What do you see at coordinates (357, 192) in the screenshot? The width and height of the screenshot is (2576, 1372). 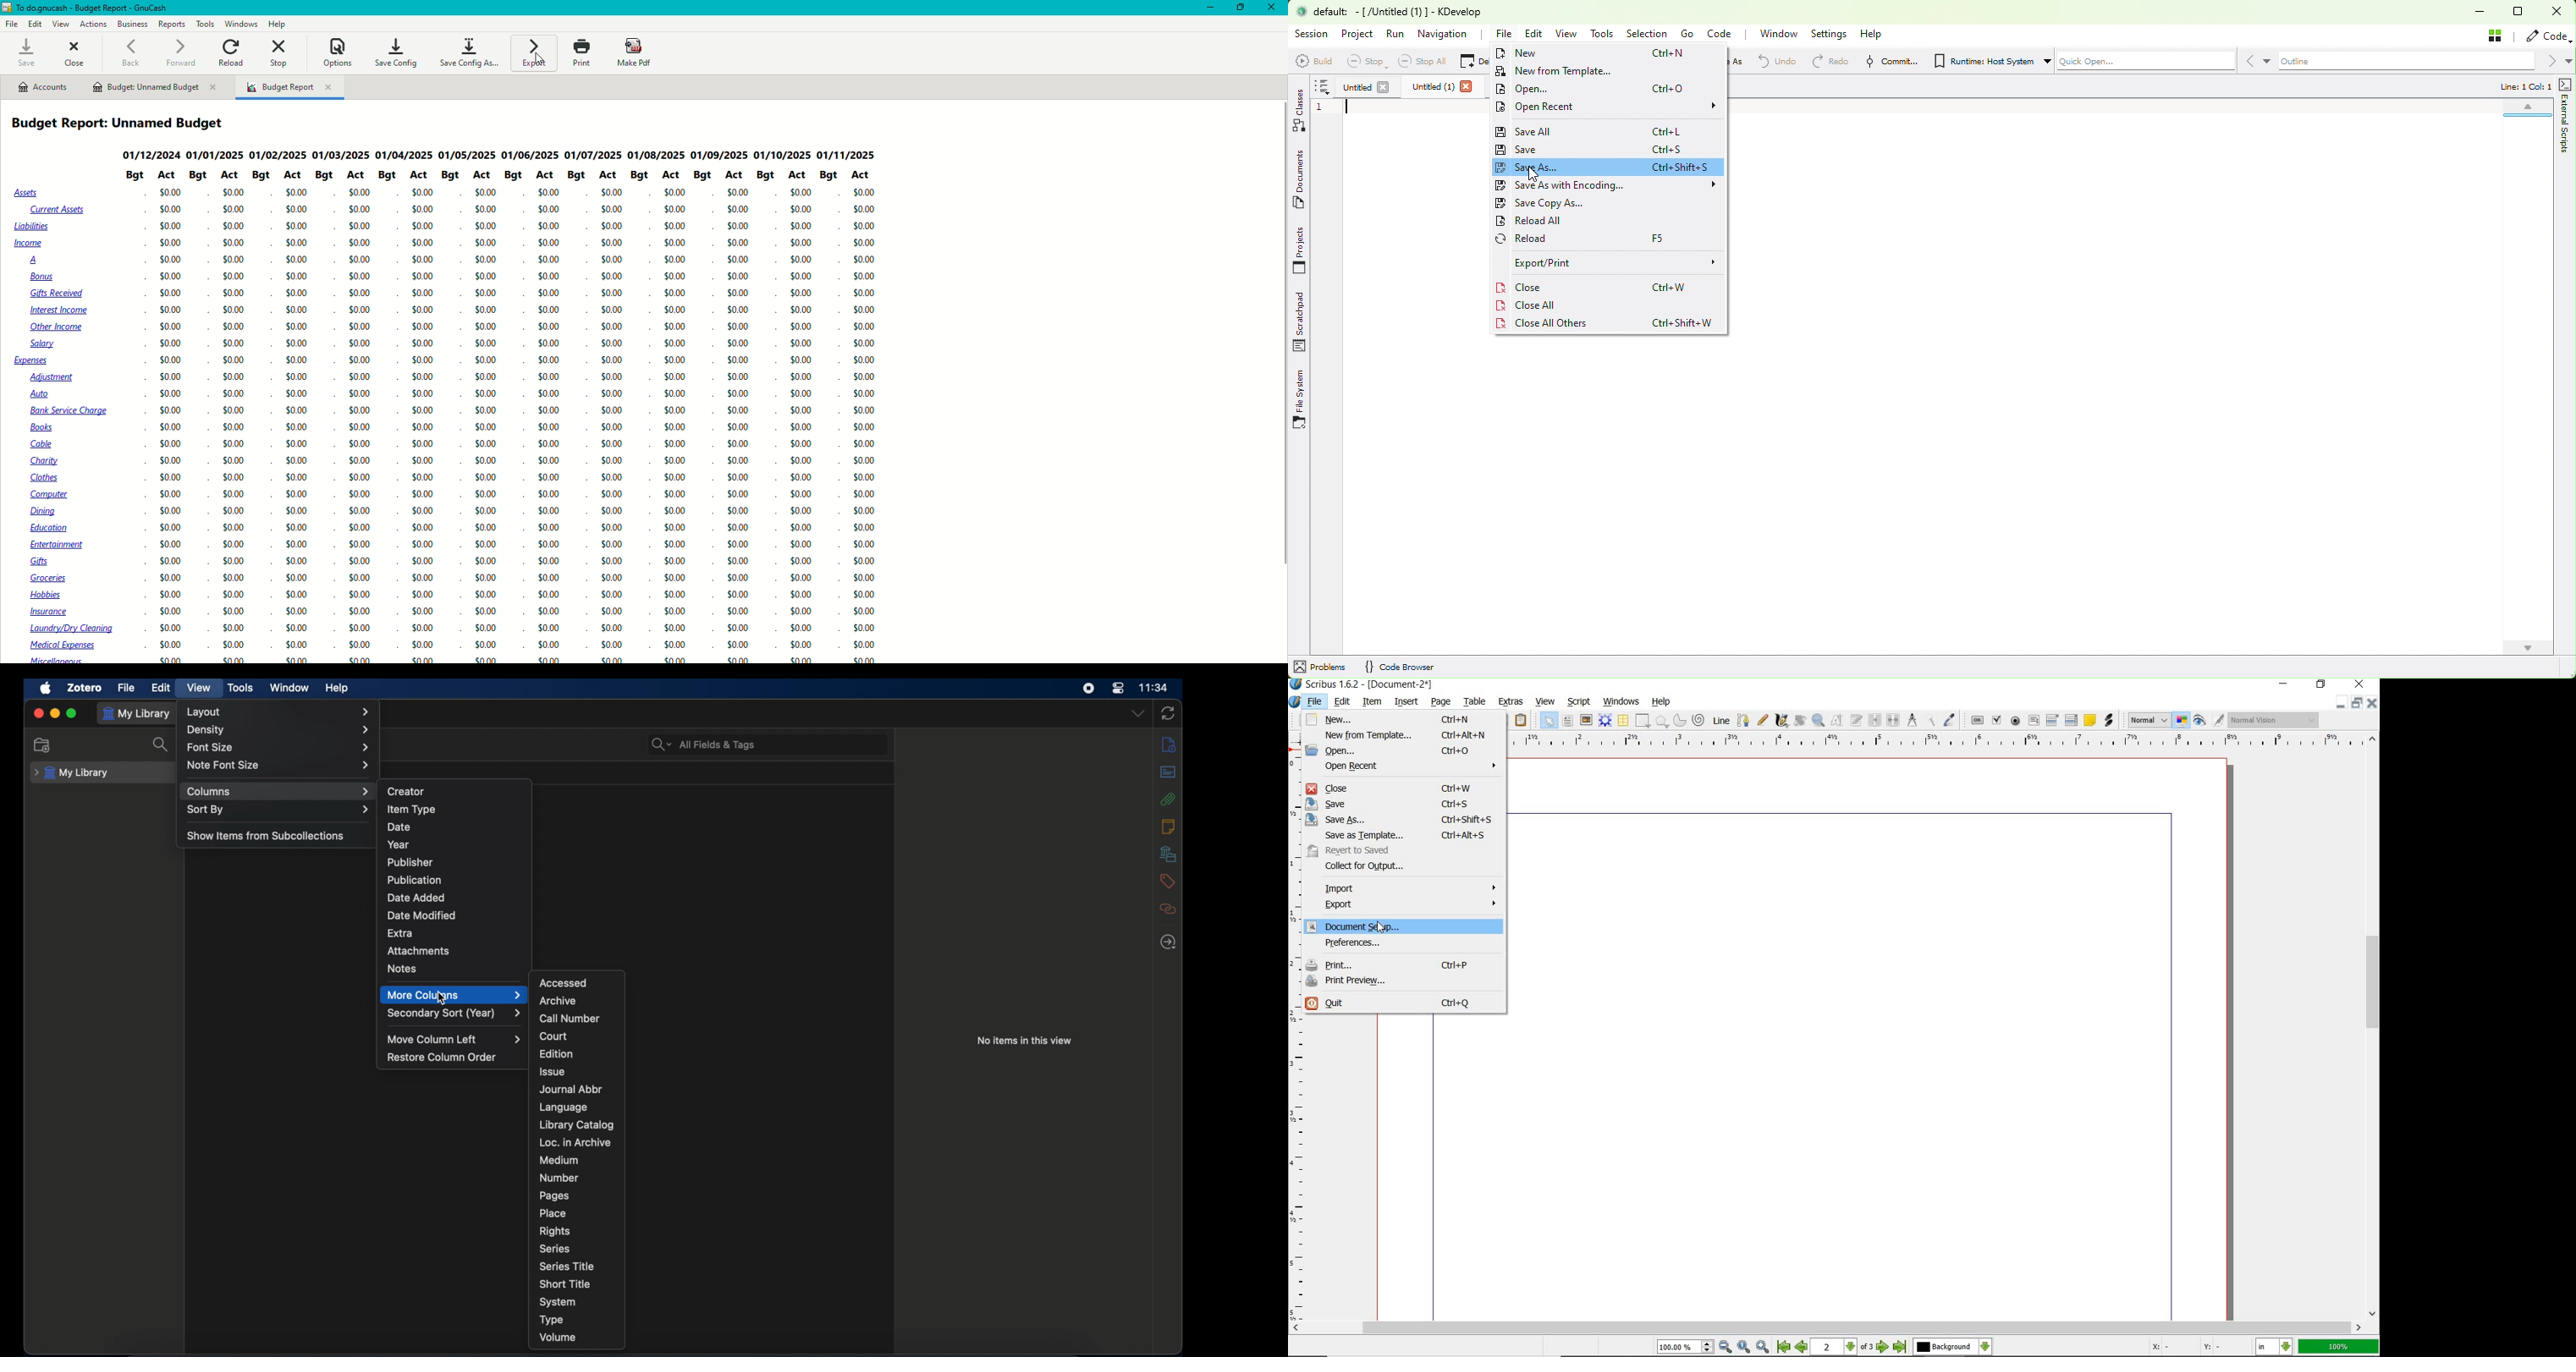 I see `$0.00` at bounding box center [357, 192].